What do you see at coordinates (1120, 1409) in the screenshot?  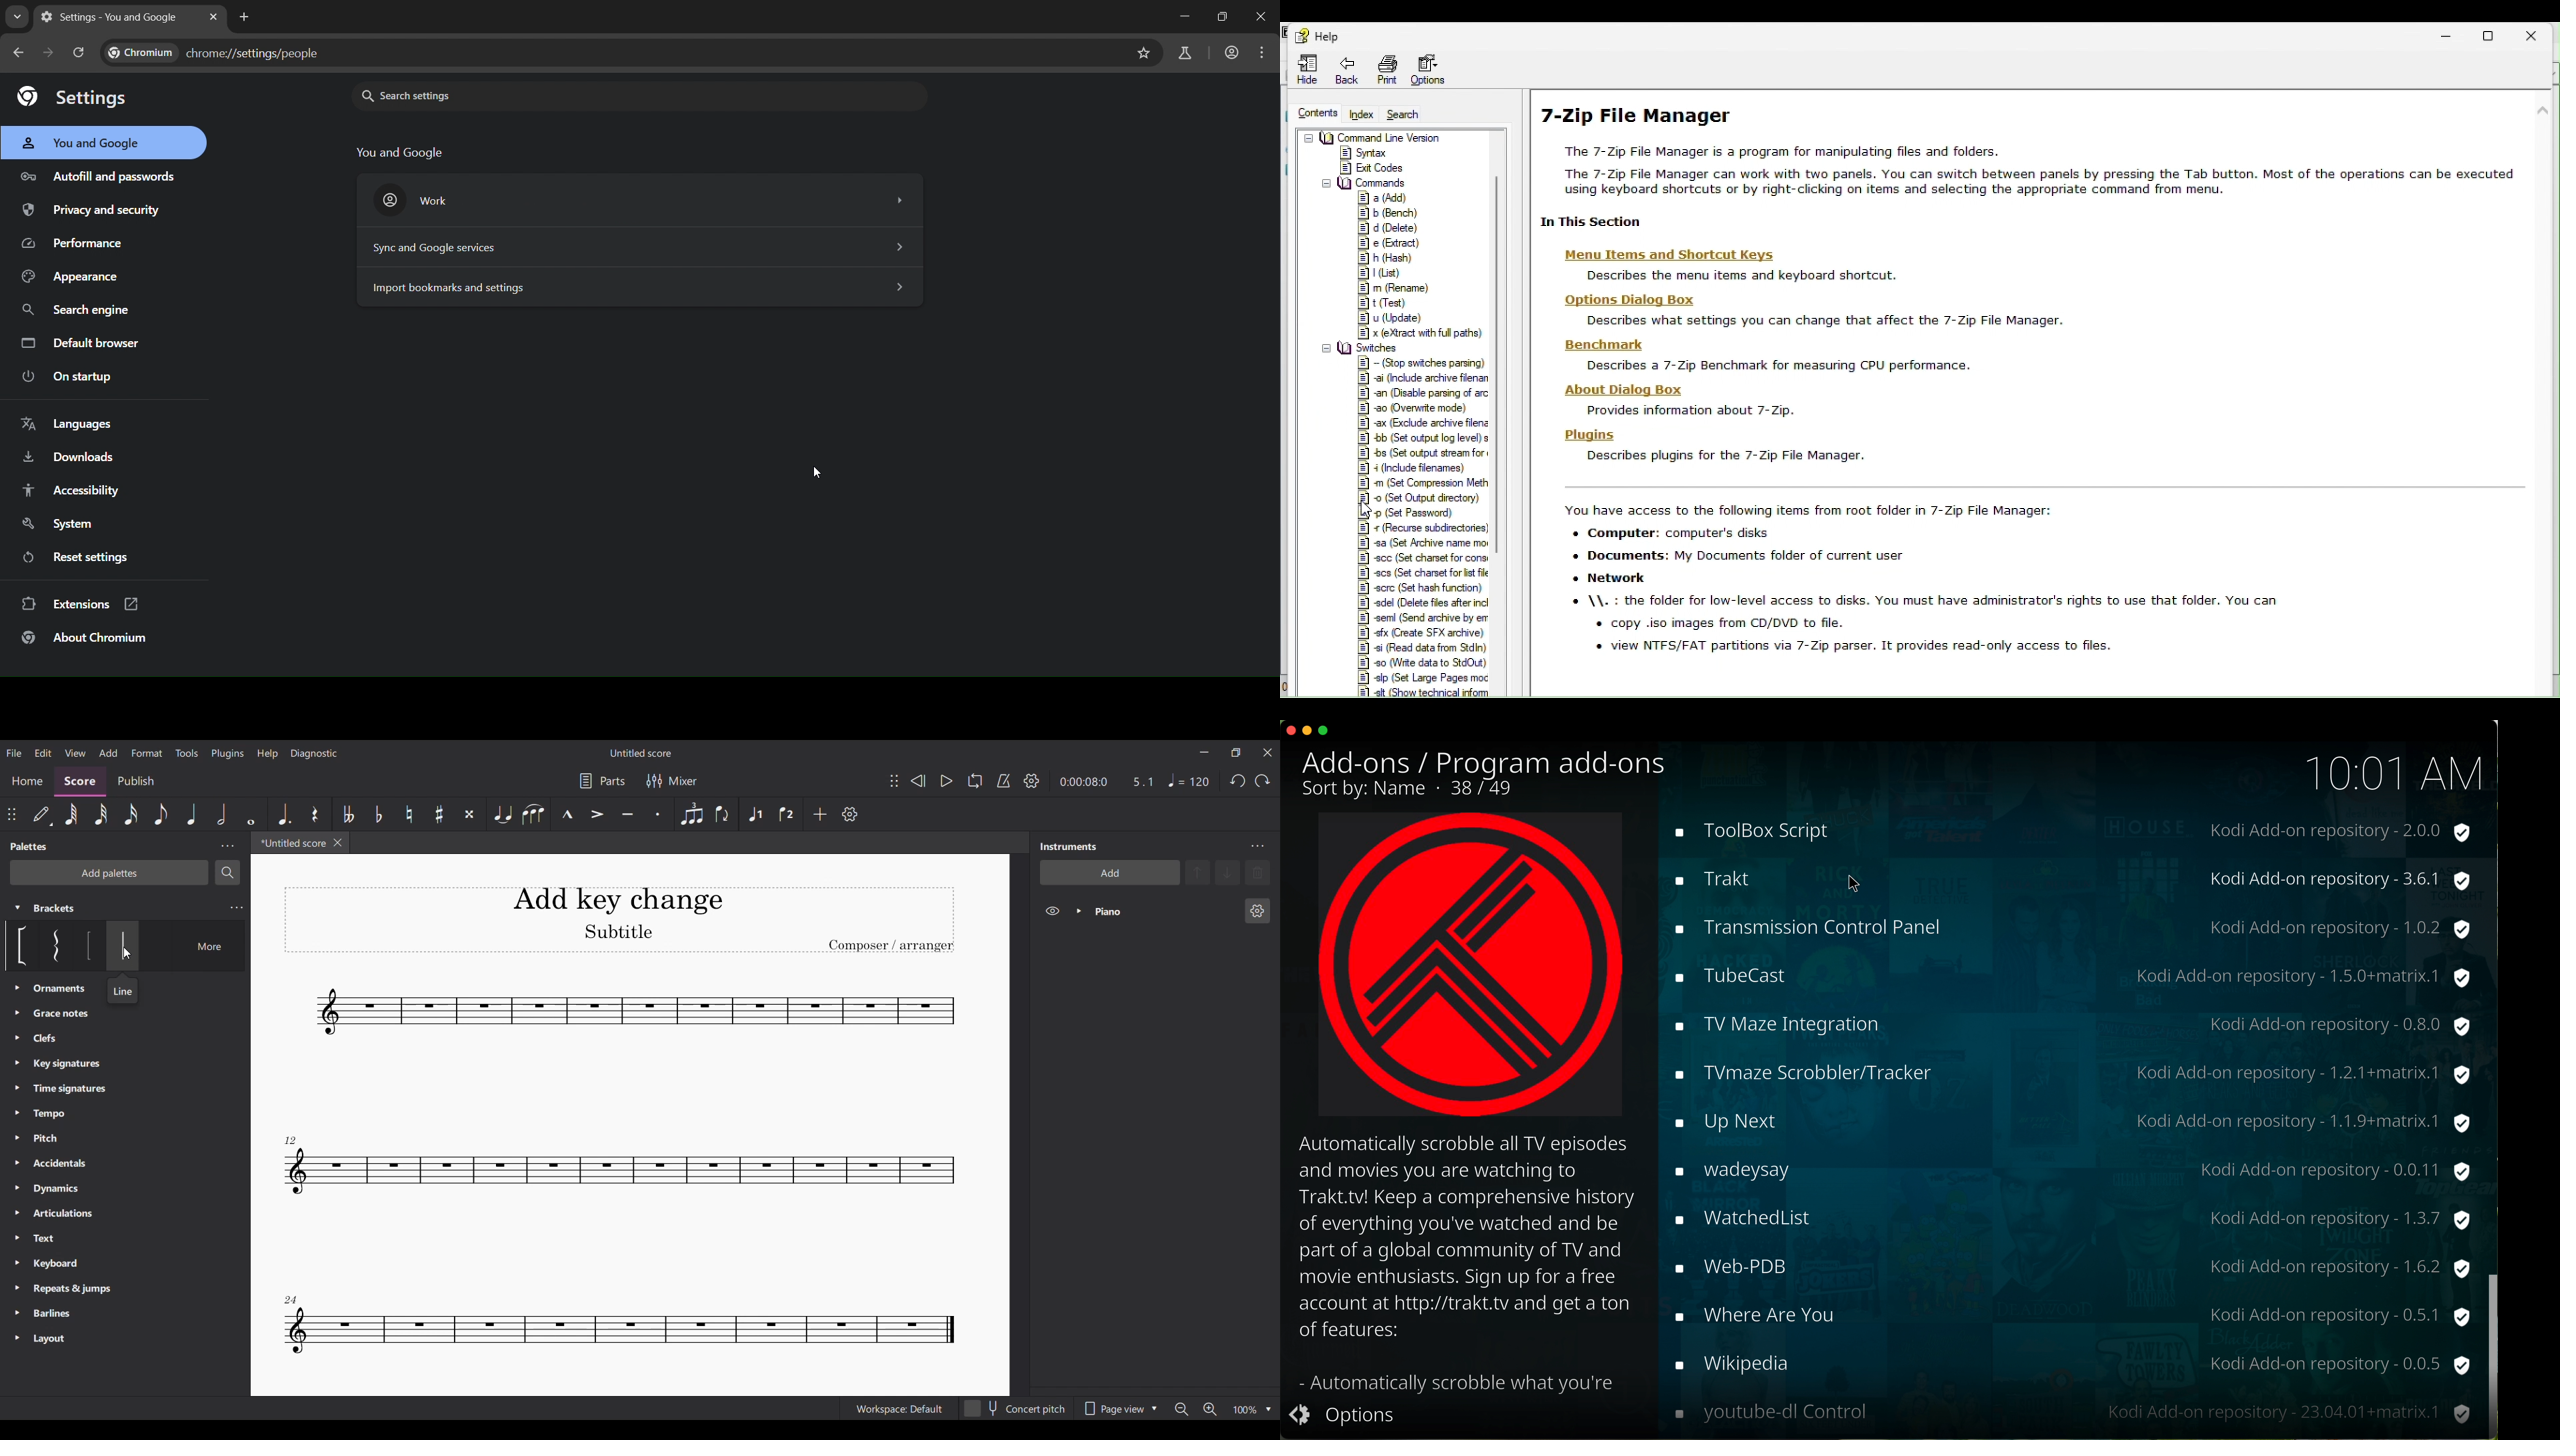 I see `Page view options` at bounding box center [1120, 1409].